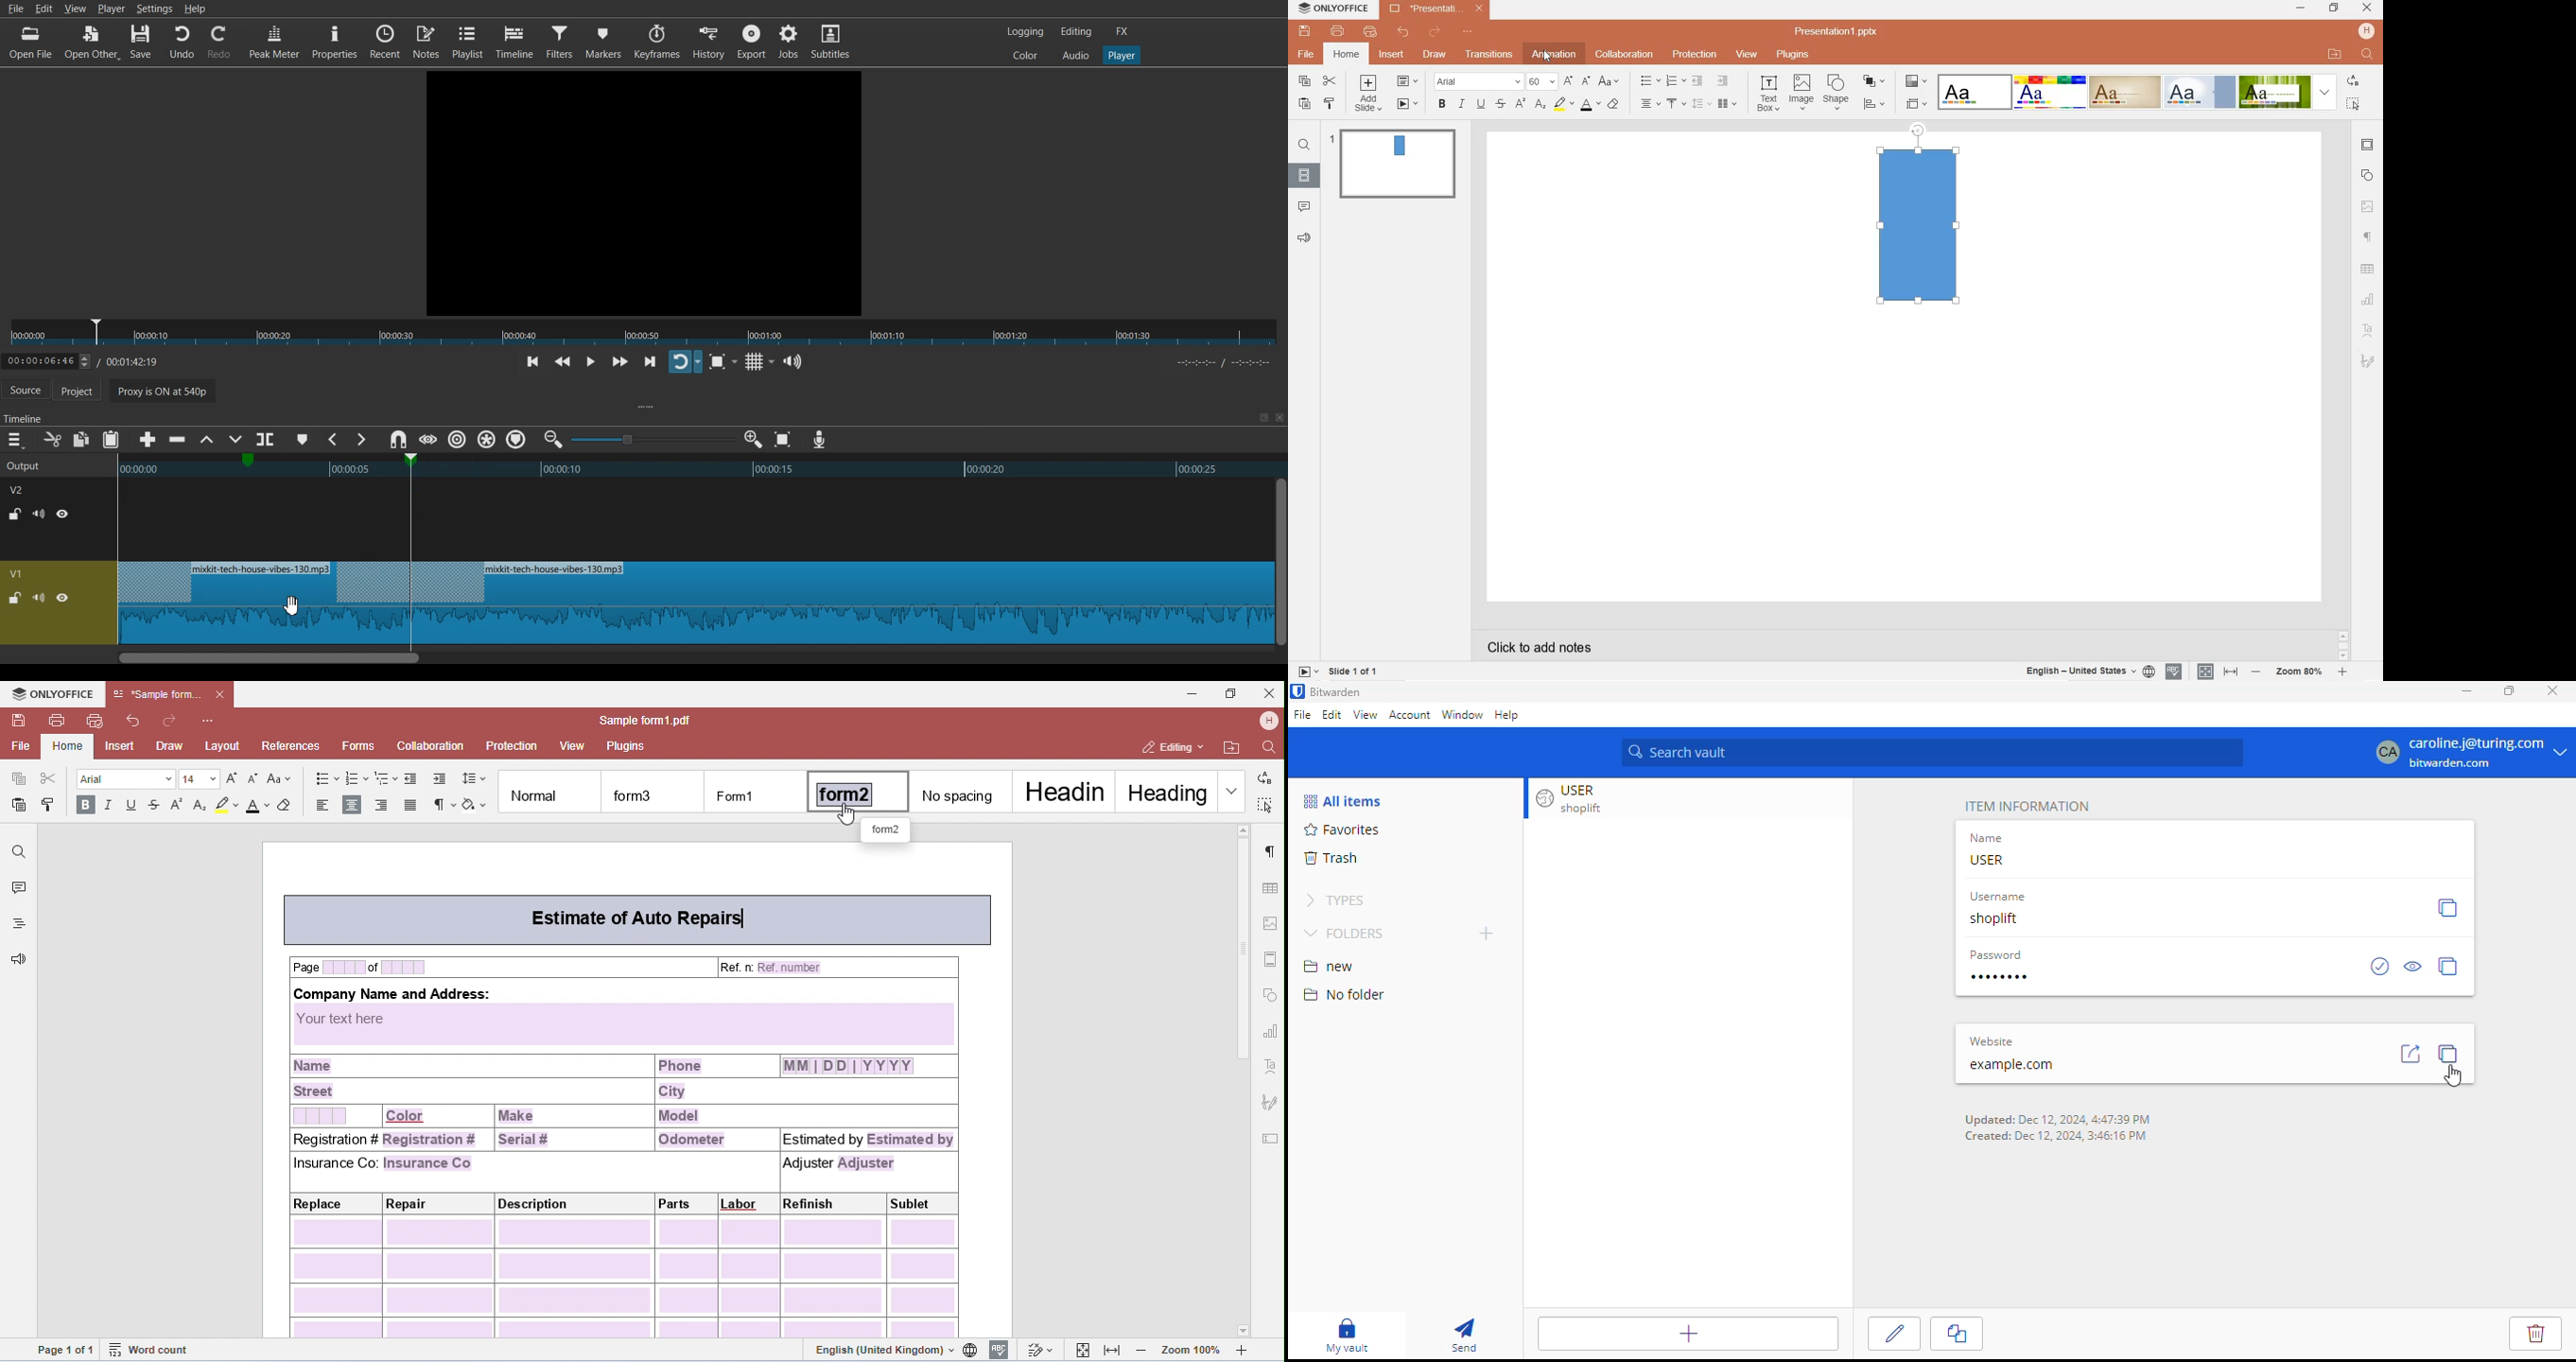 The width and height of the screenshot is (2576, 1372). Describe the element at coordinates (1308, 671) in the screenshot. I see `start slide show` at that location.